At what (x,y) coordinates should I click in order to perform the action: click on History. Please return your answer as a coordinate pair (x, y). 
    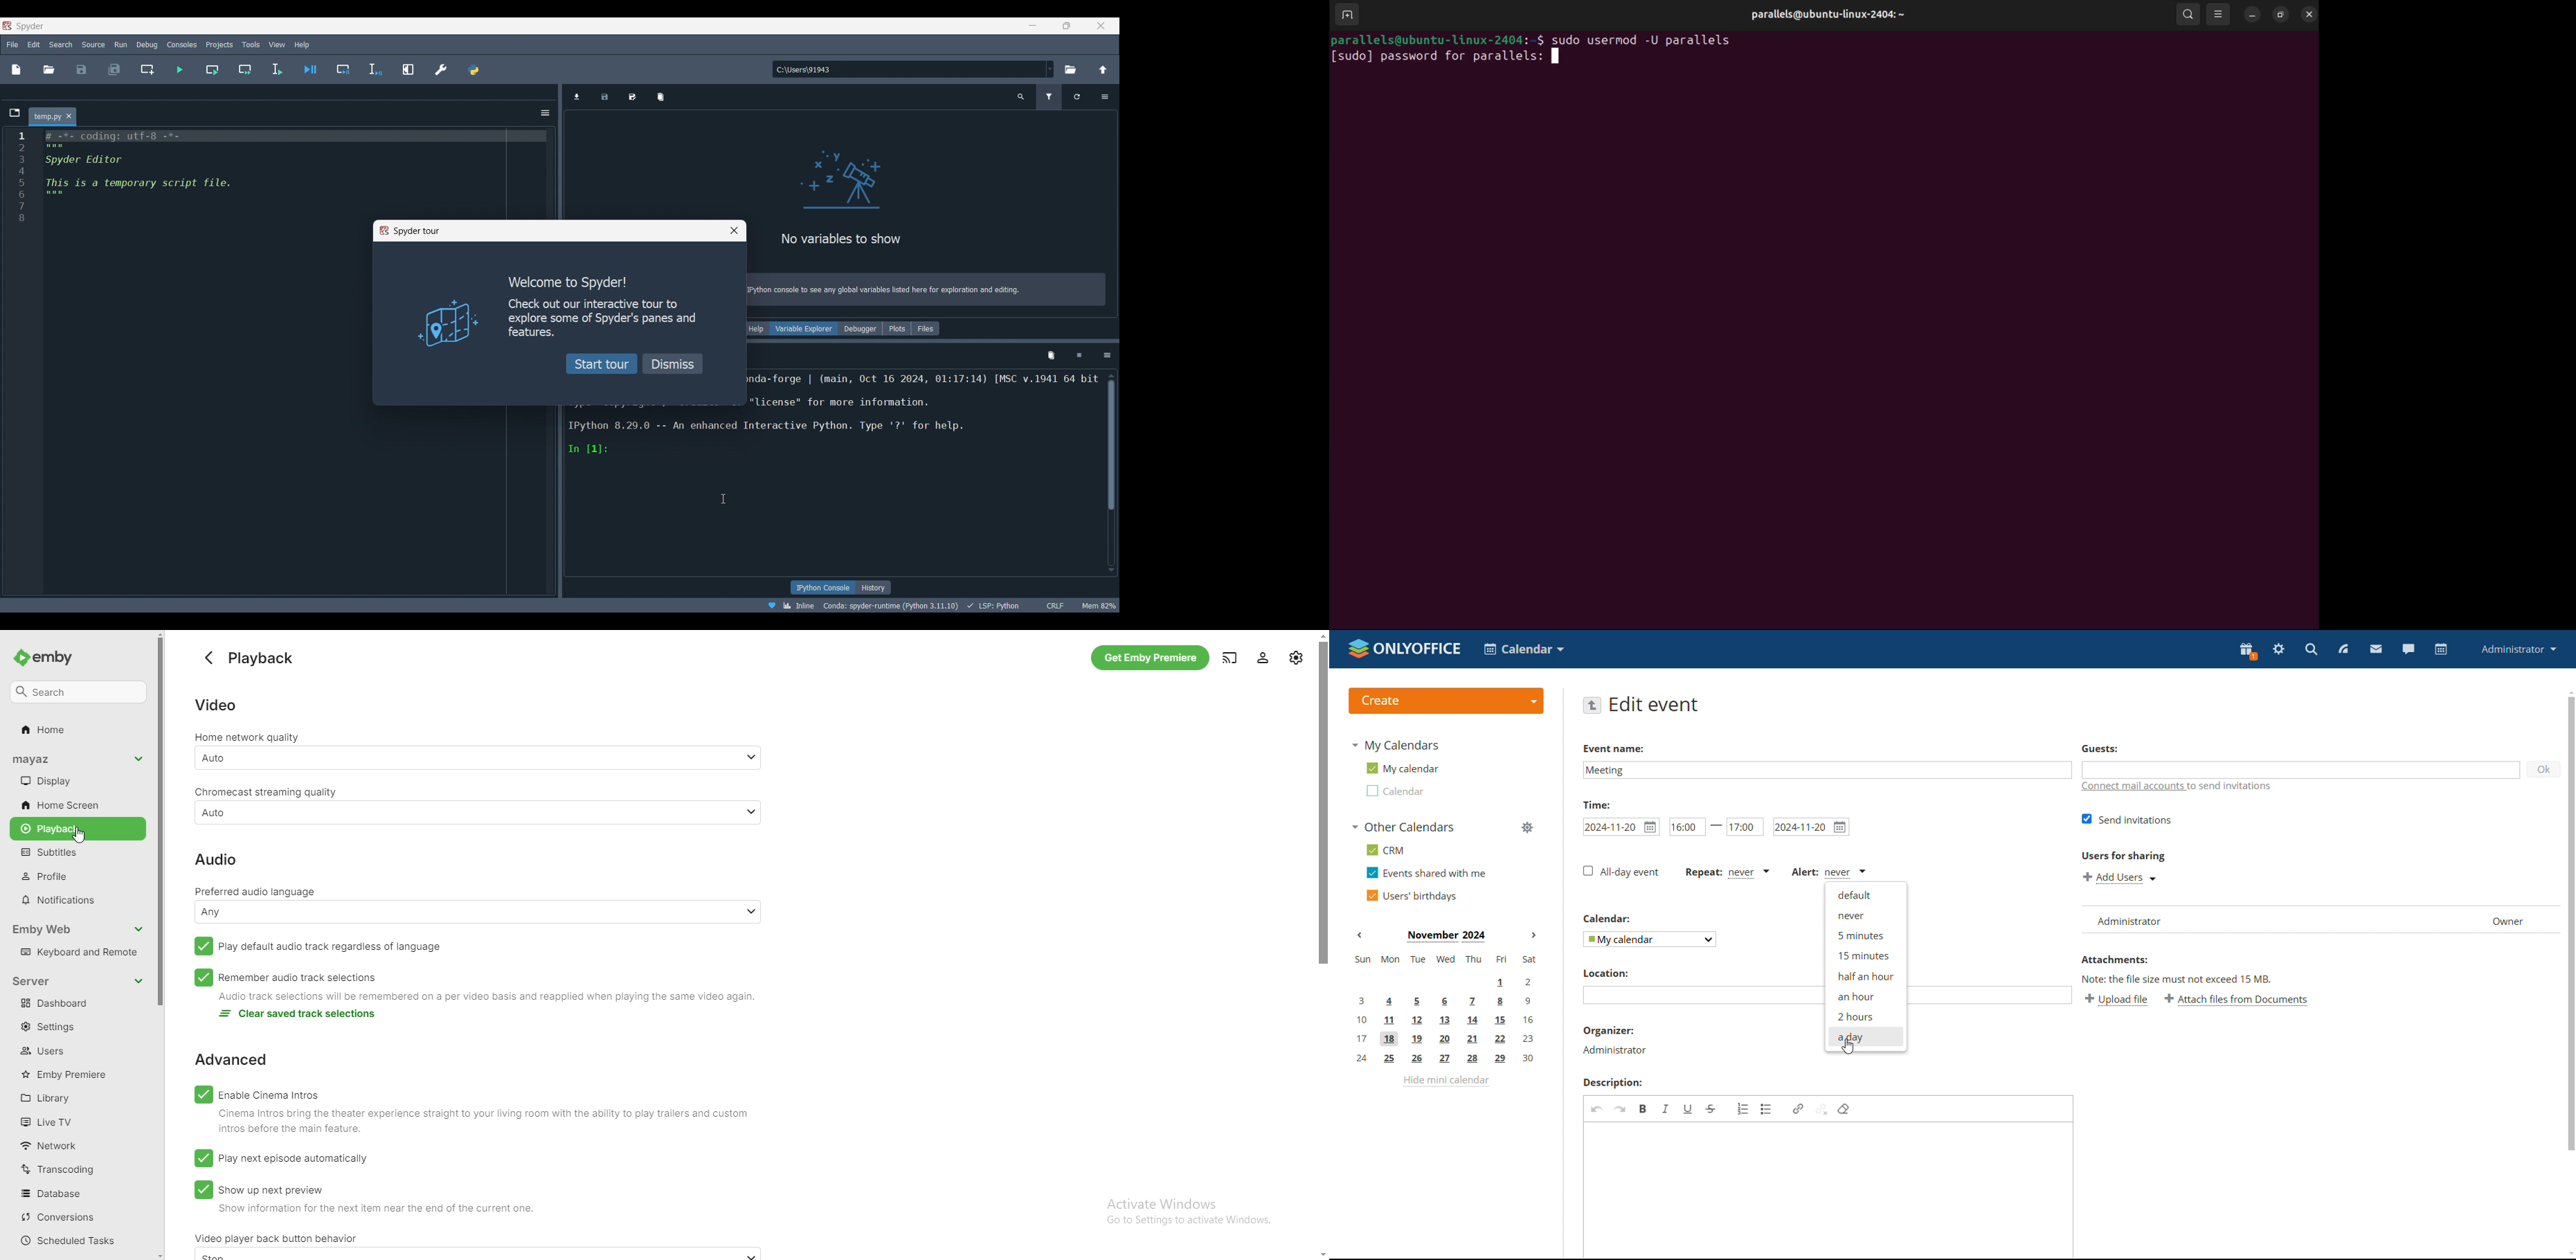
    Looking at the image, I should click on (874, 587).